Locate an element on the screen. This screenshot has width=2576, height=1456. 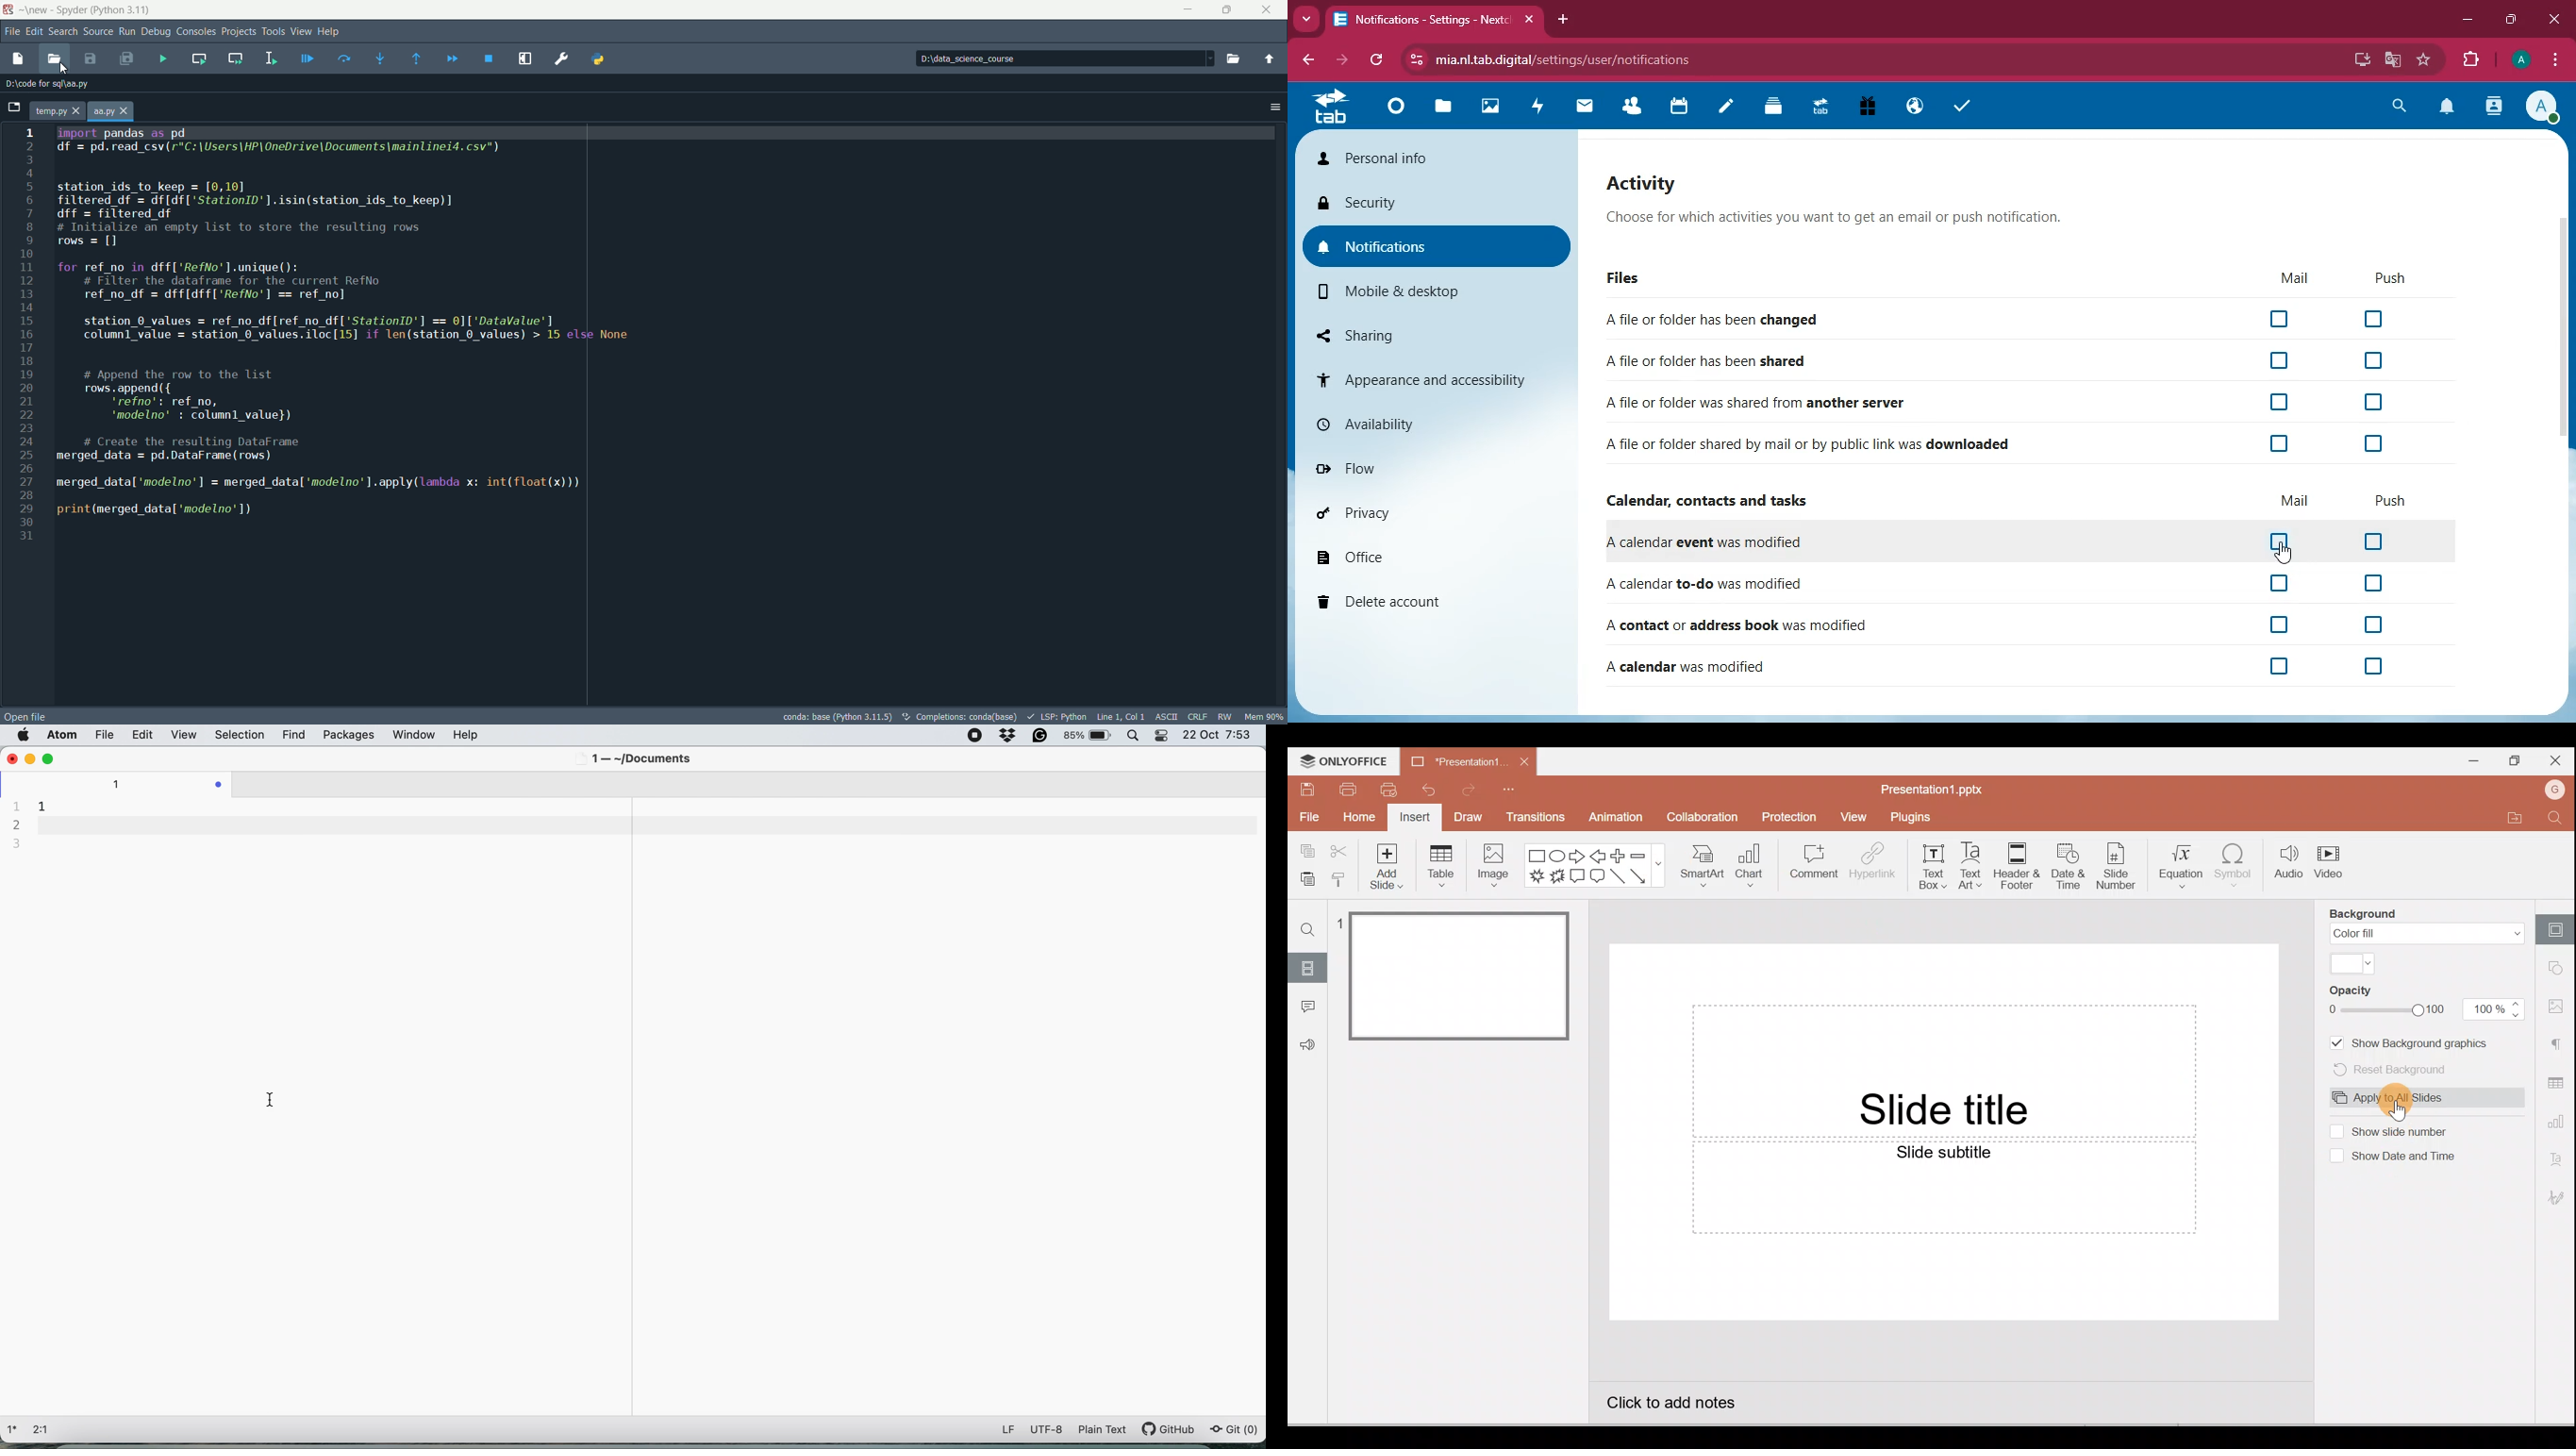
file encoding is located at coordinates (1167, 715).